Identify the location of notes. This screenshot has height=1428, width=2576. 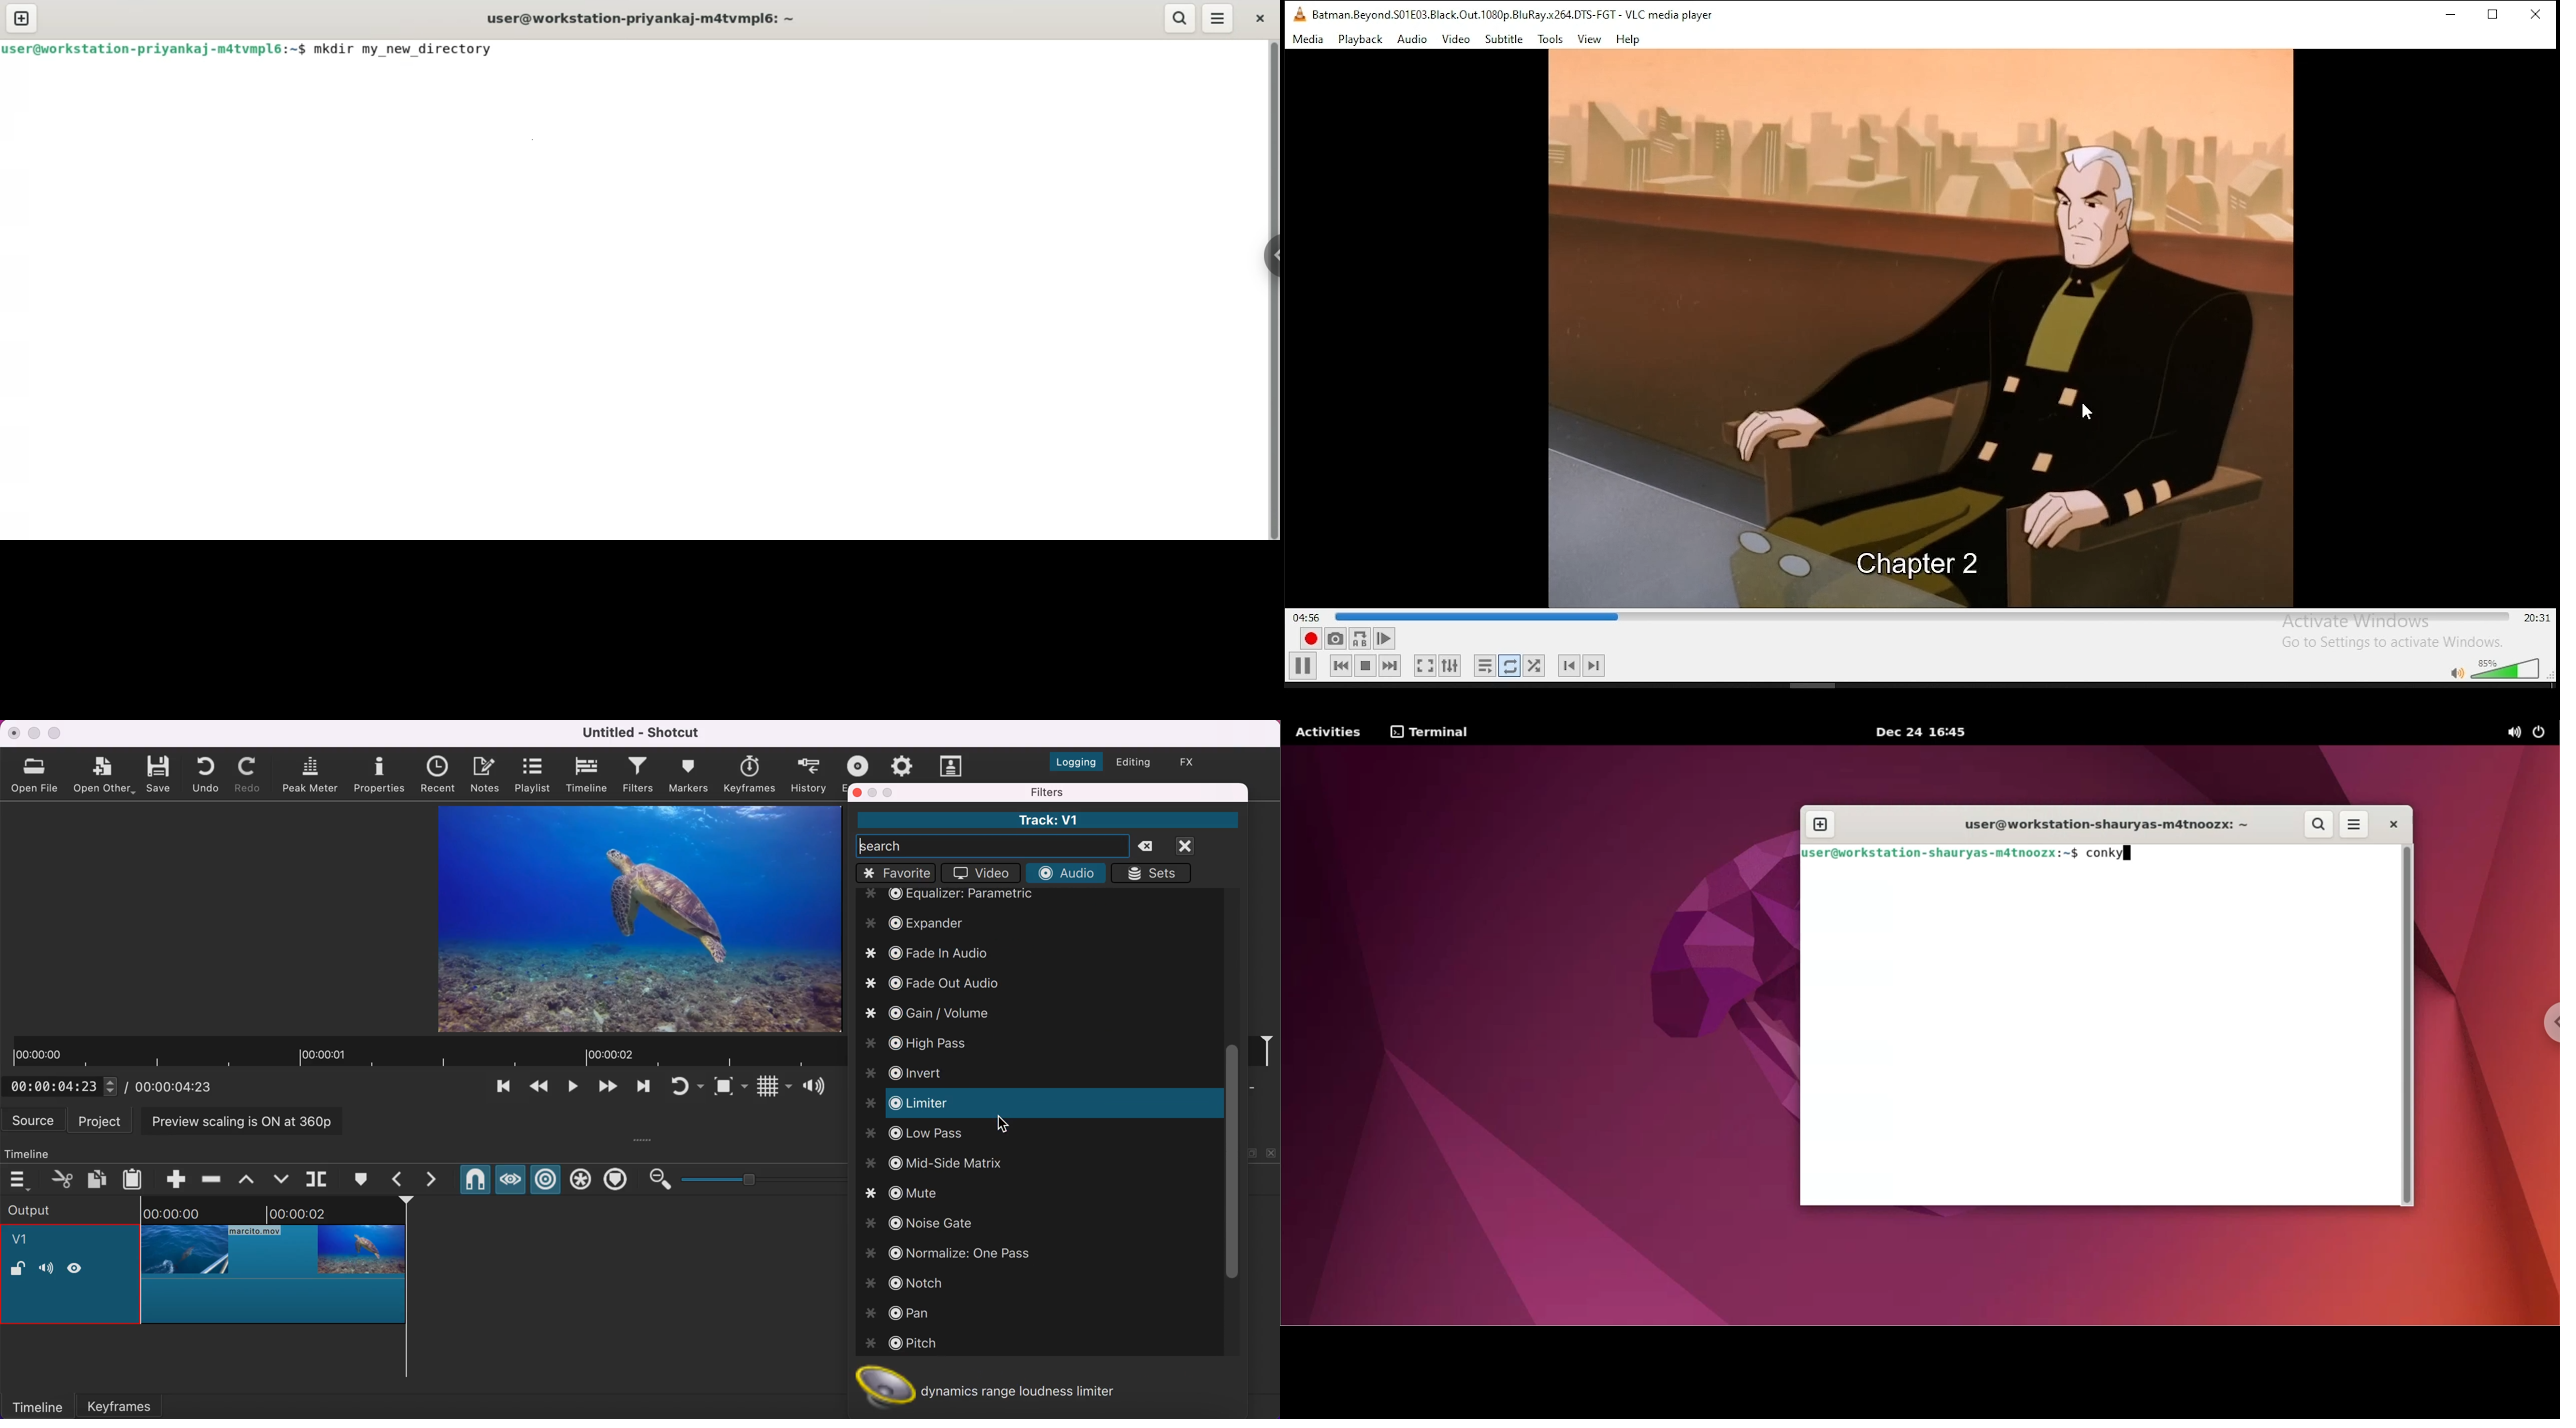
(487, 773).